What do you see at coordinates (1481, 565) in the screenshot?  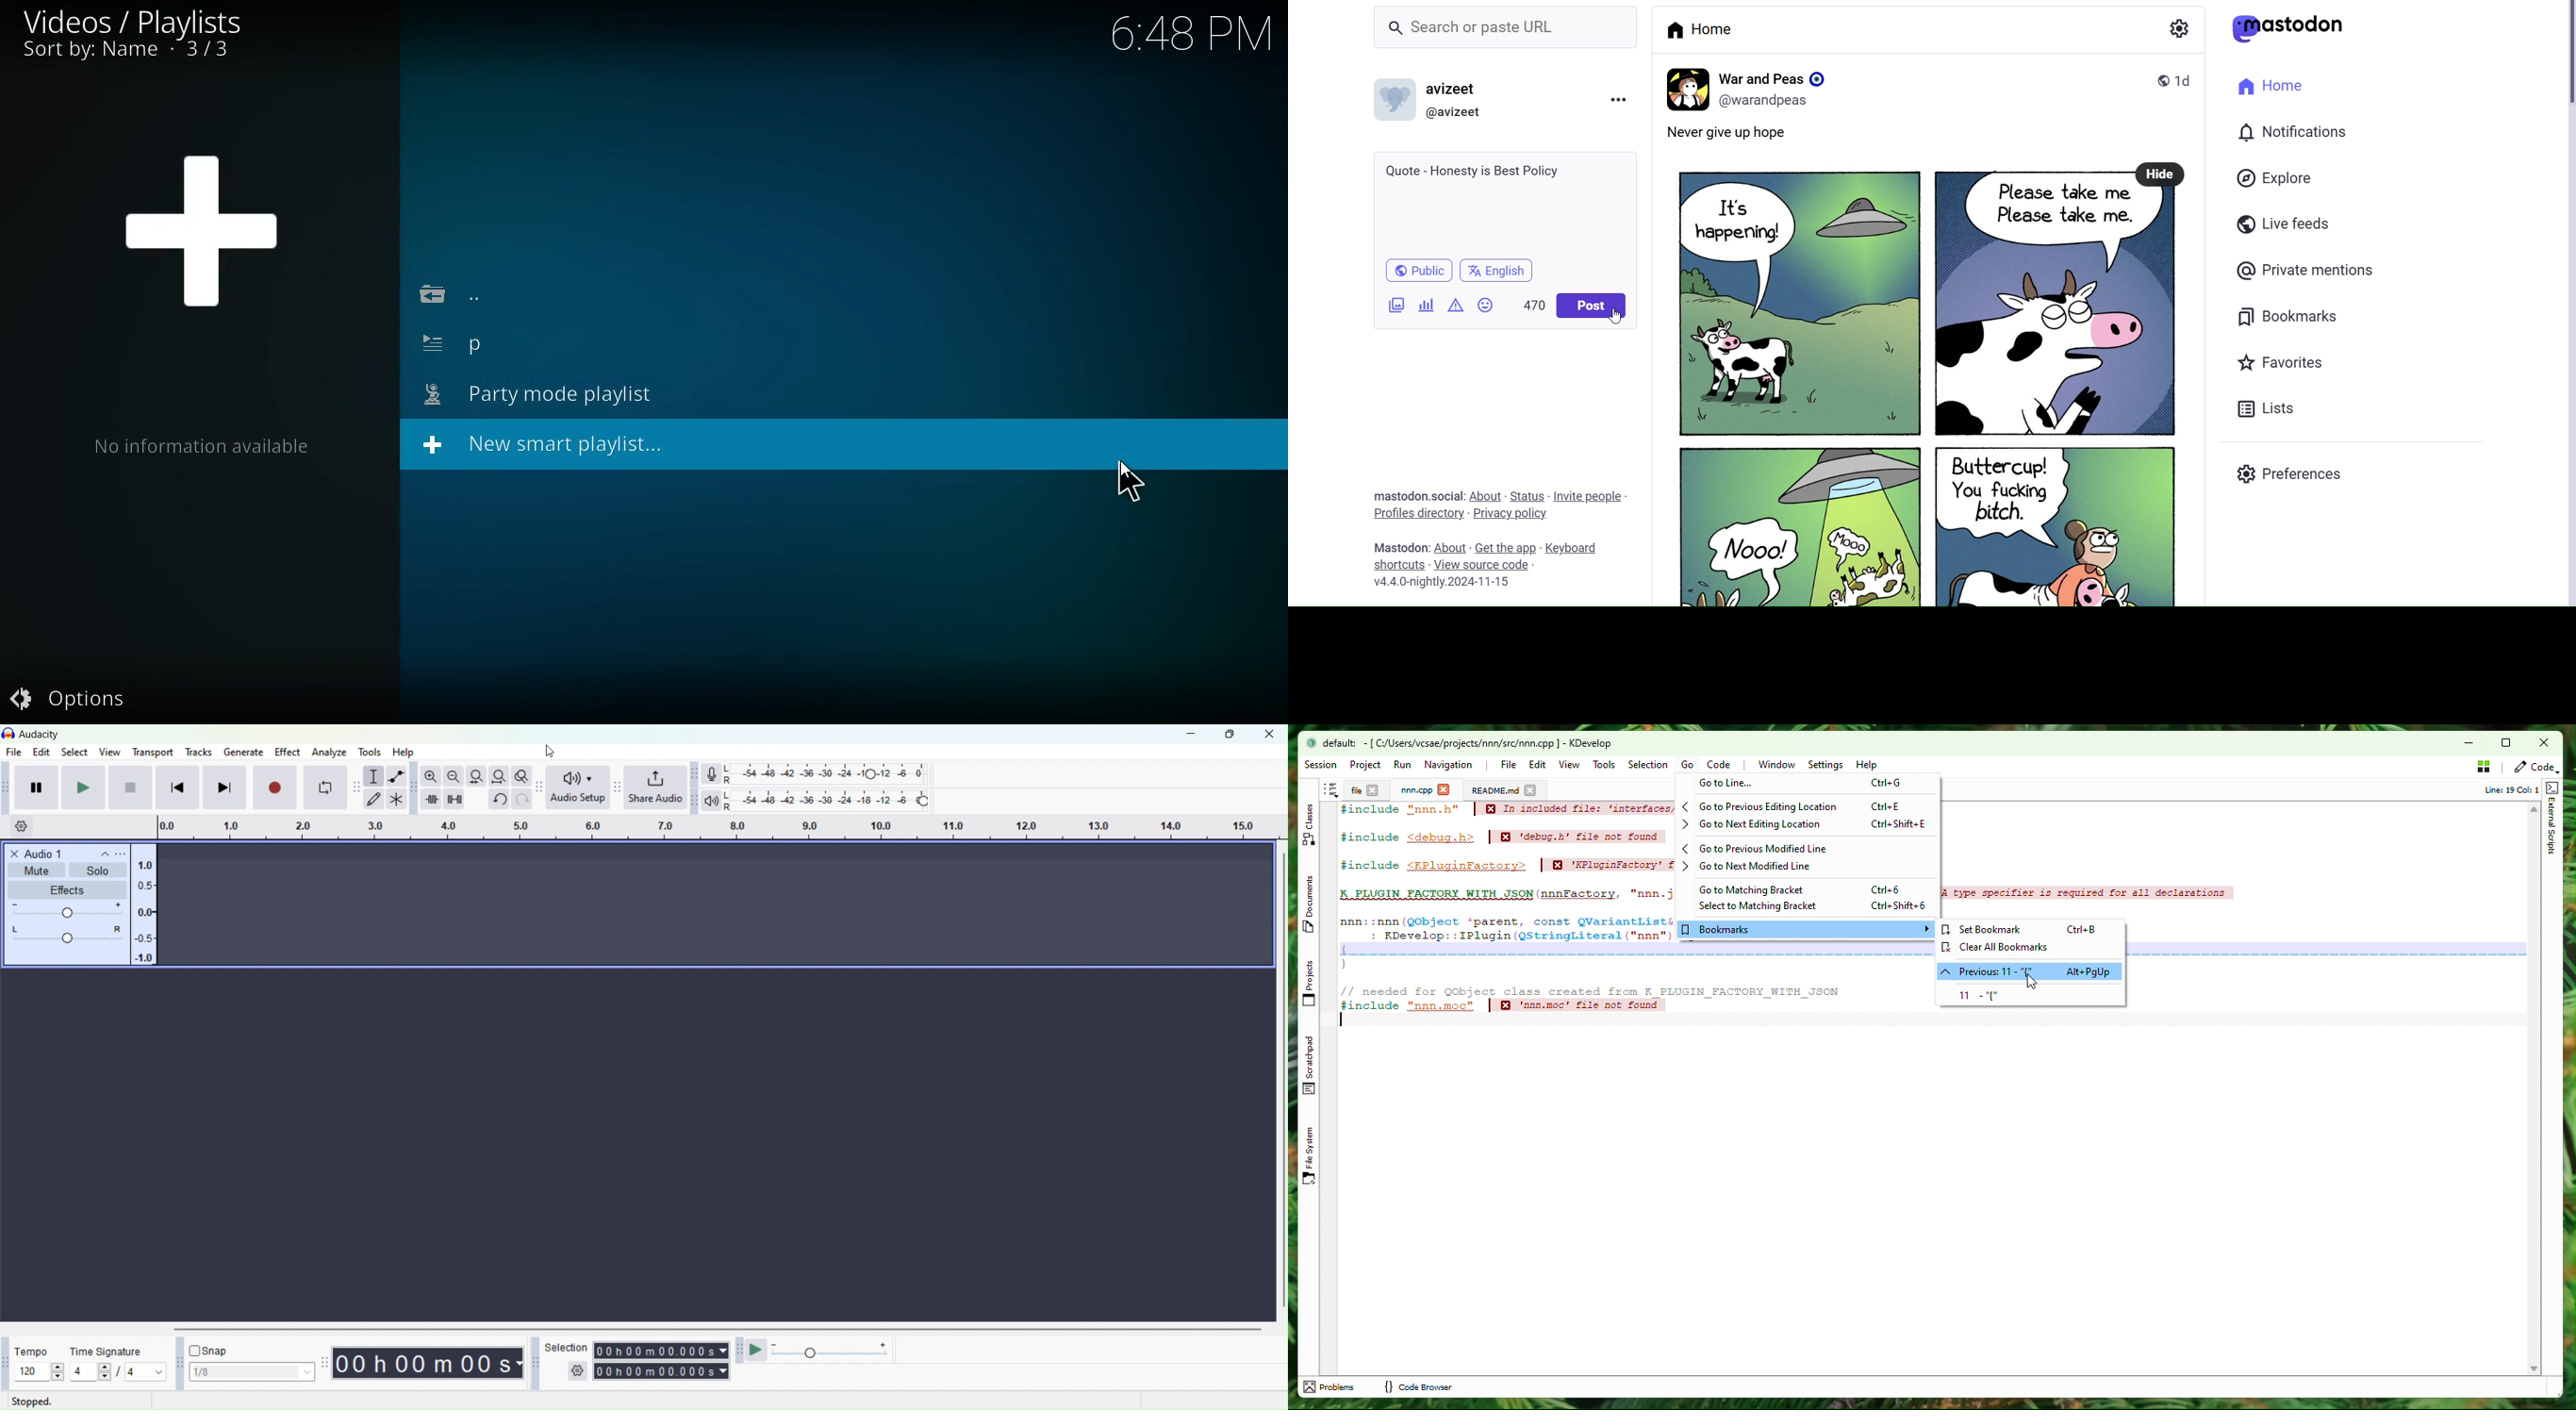 I see `View Source Code` at bounding box center [1481, 565].